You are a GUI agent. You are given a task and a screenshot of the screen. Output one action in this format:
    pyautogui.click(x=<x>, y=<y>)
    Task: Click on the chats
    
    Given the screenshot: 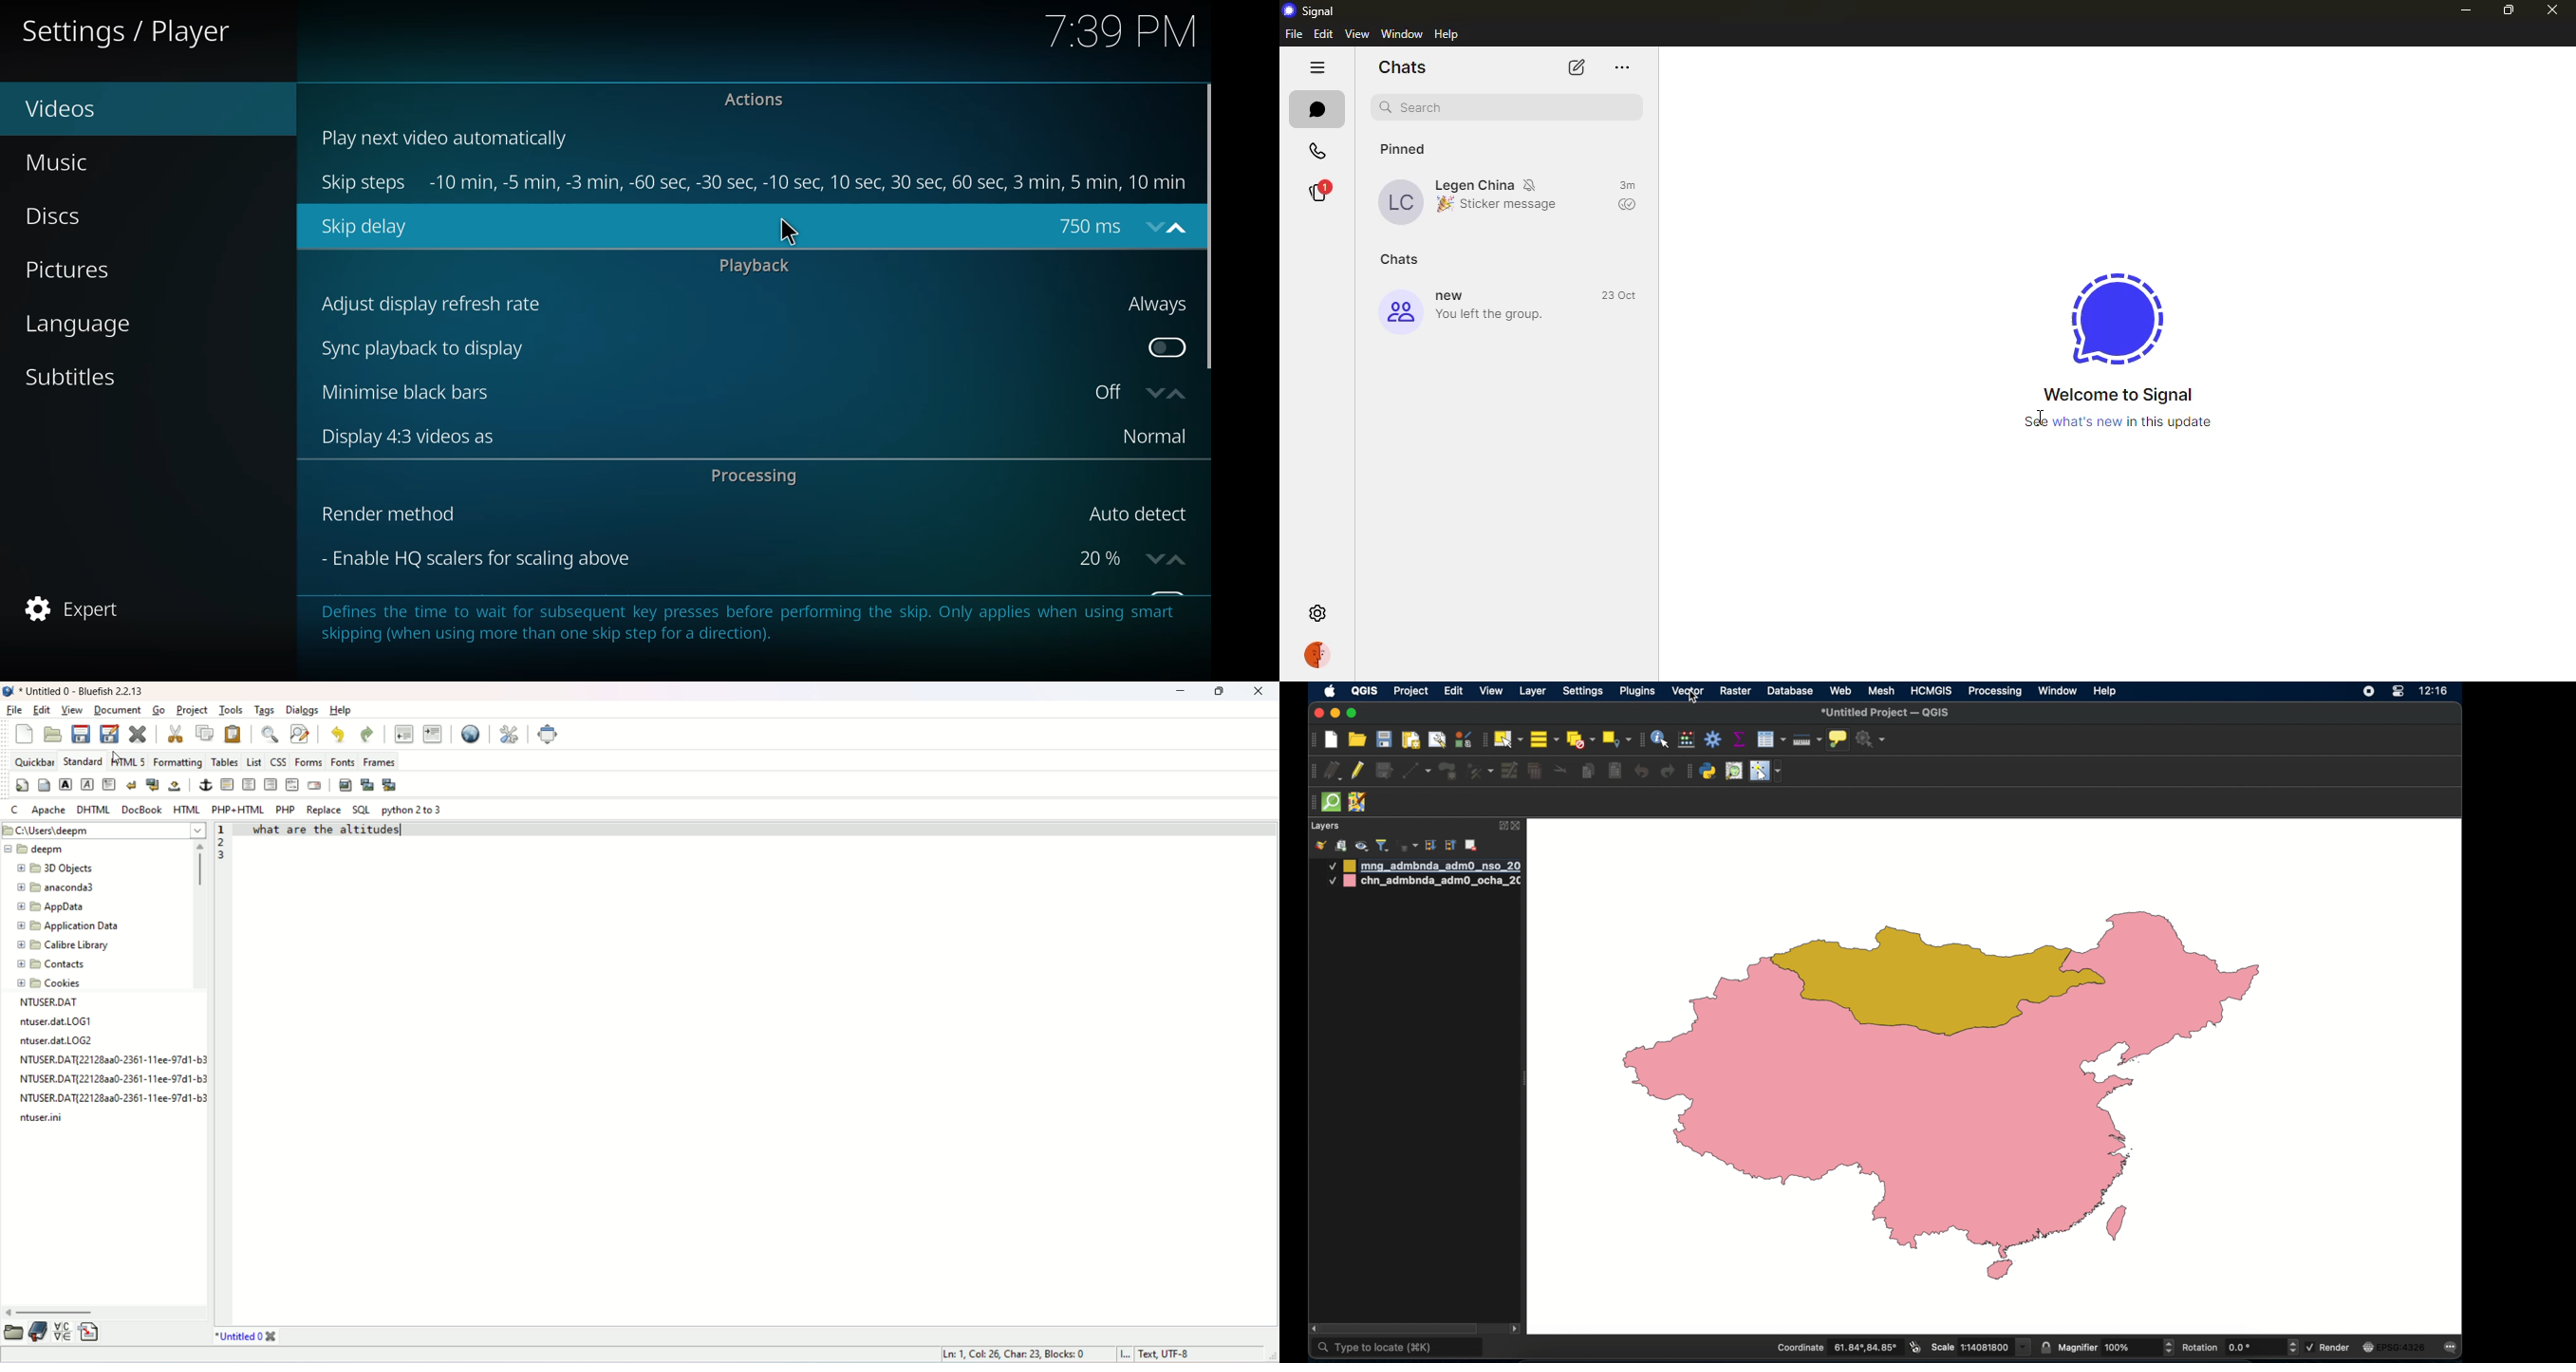 What is the action you would take?
    pyautogui.click(x=1319, y=109)
    